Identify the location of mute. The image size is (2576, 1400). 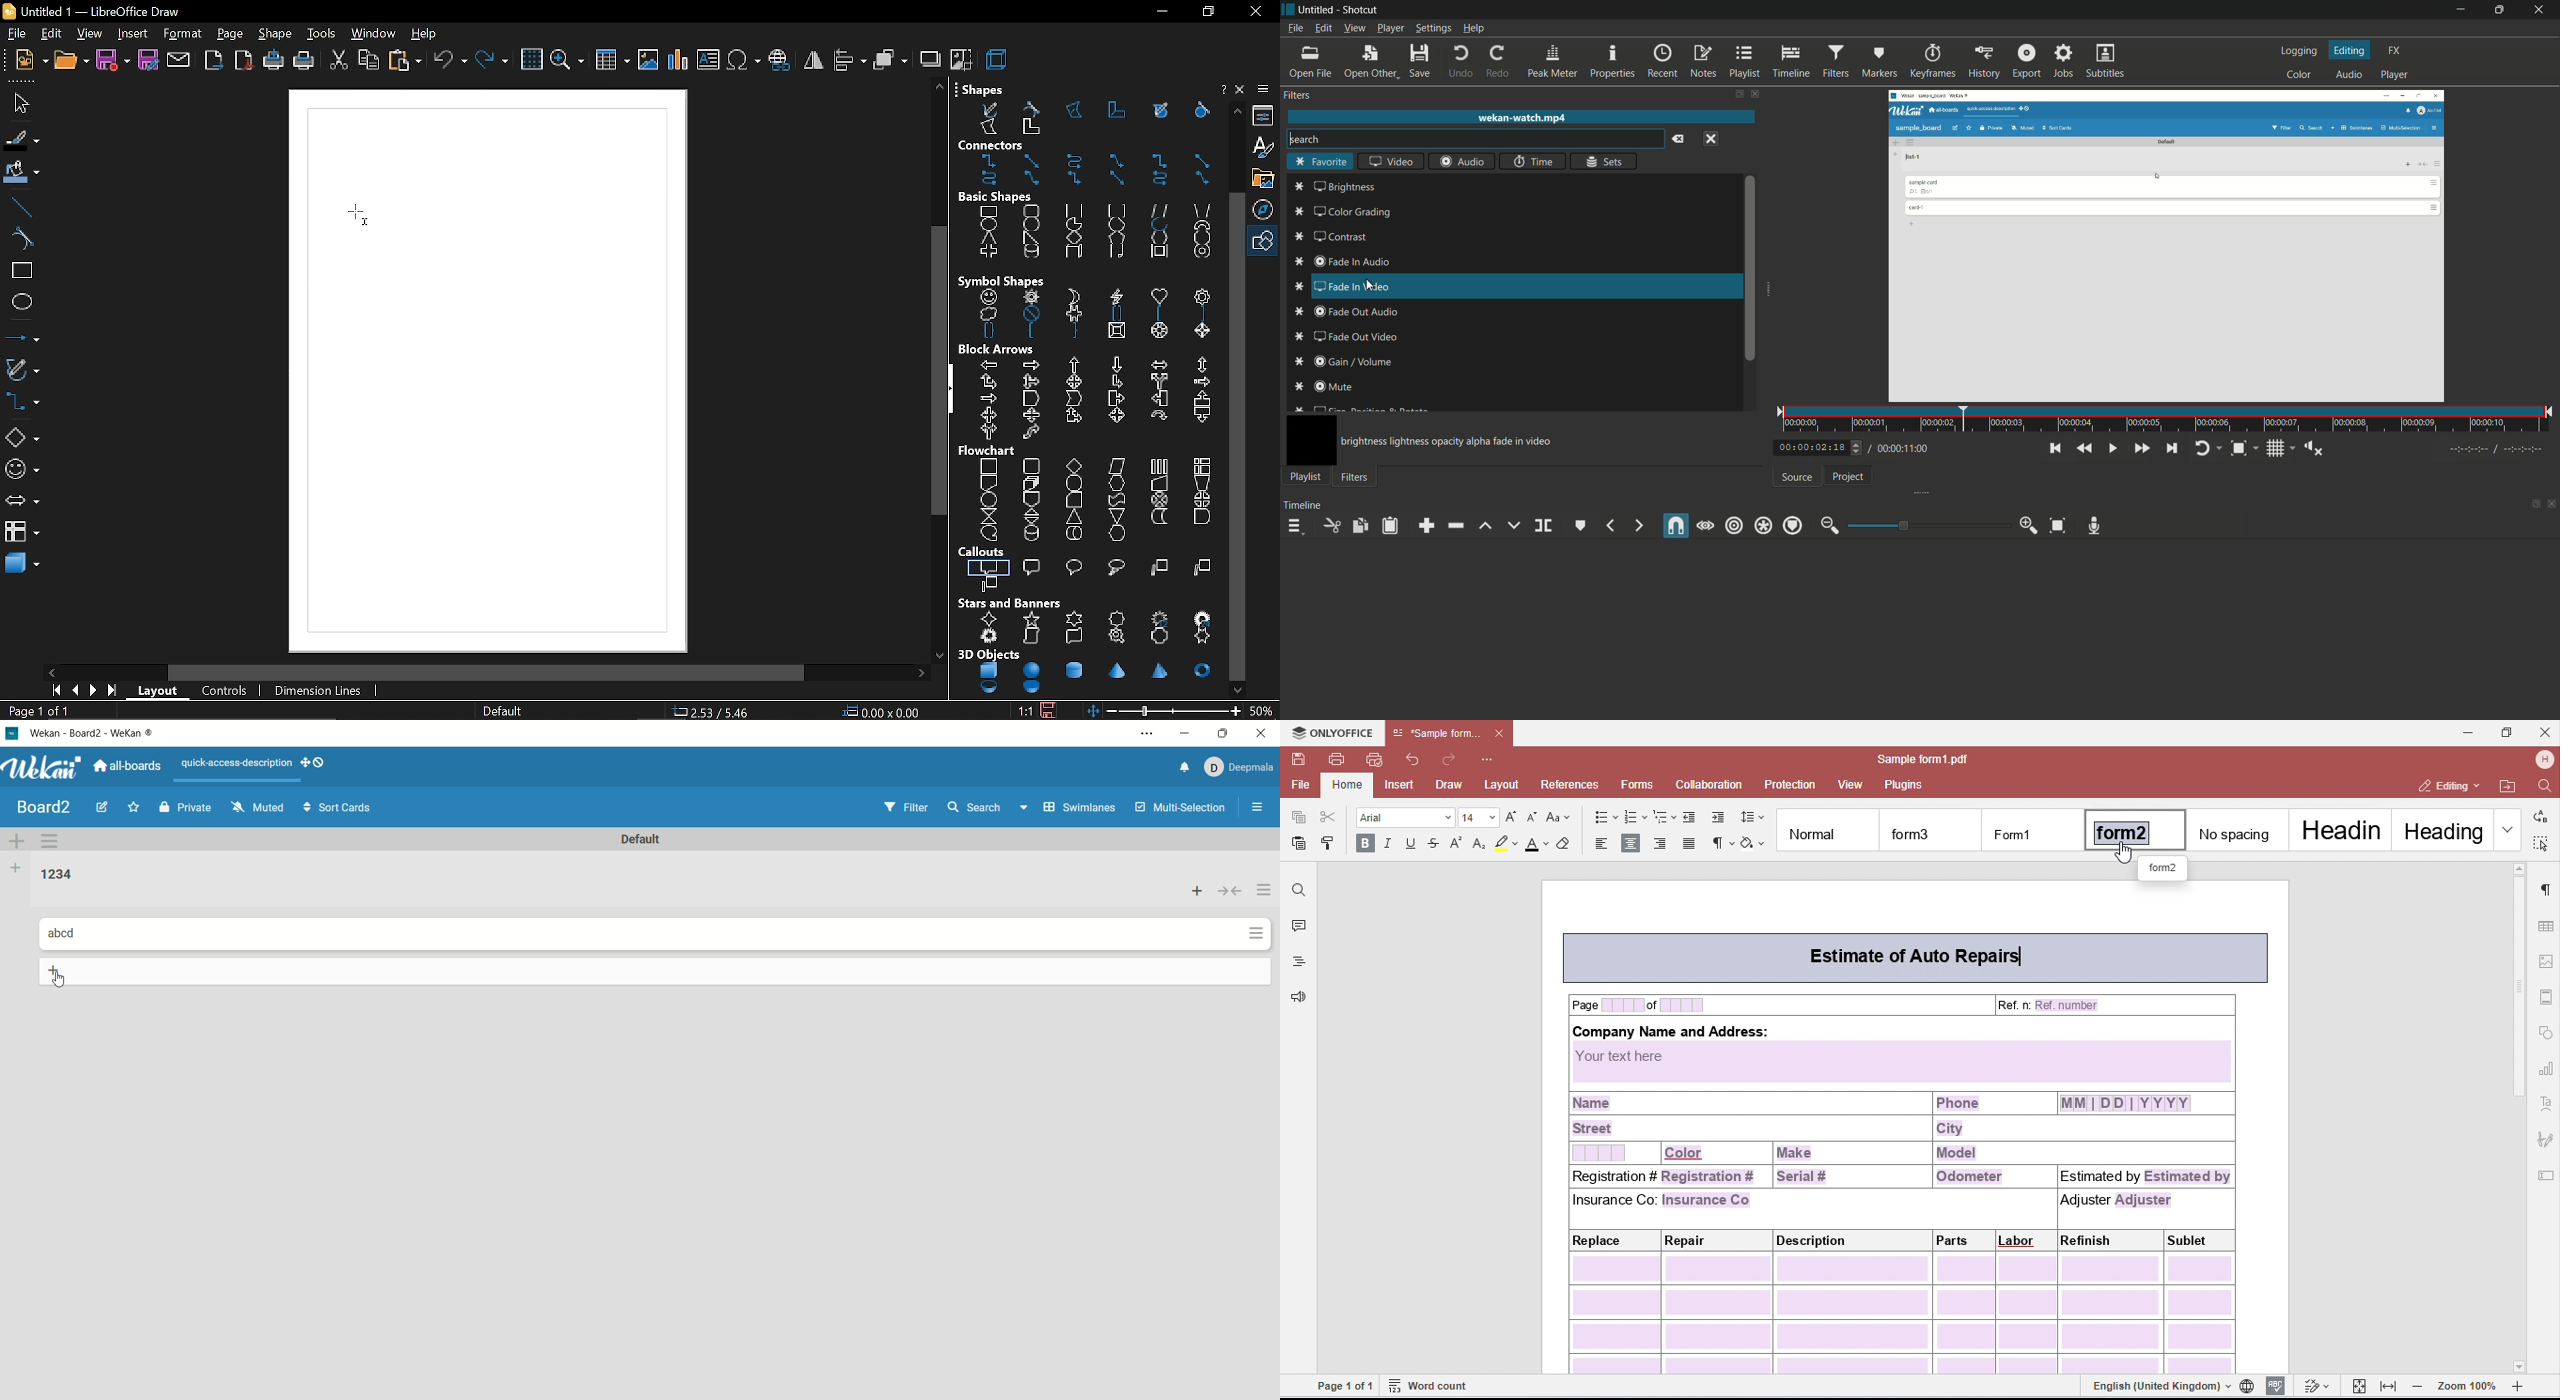
(1322, 387).